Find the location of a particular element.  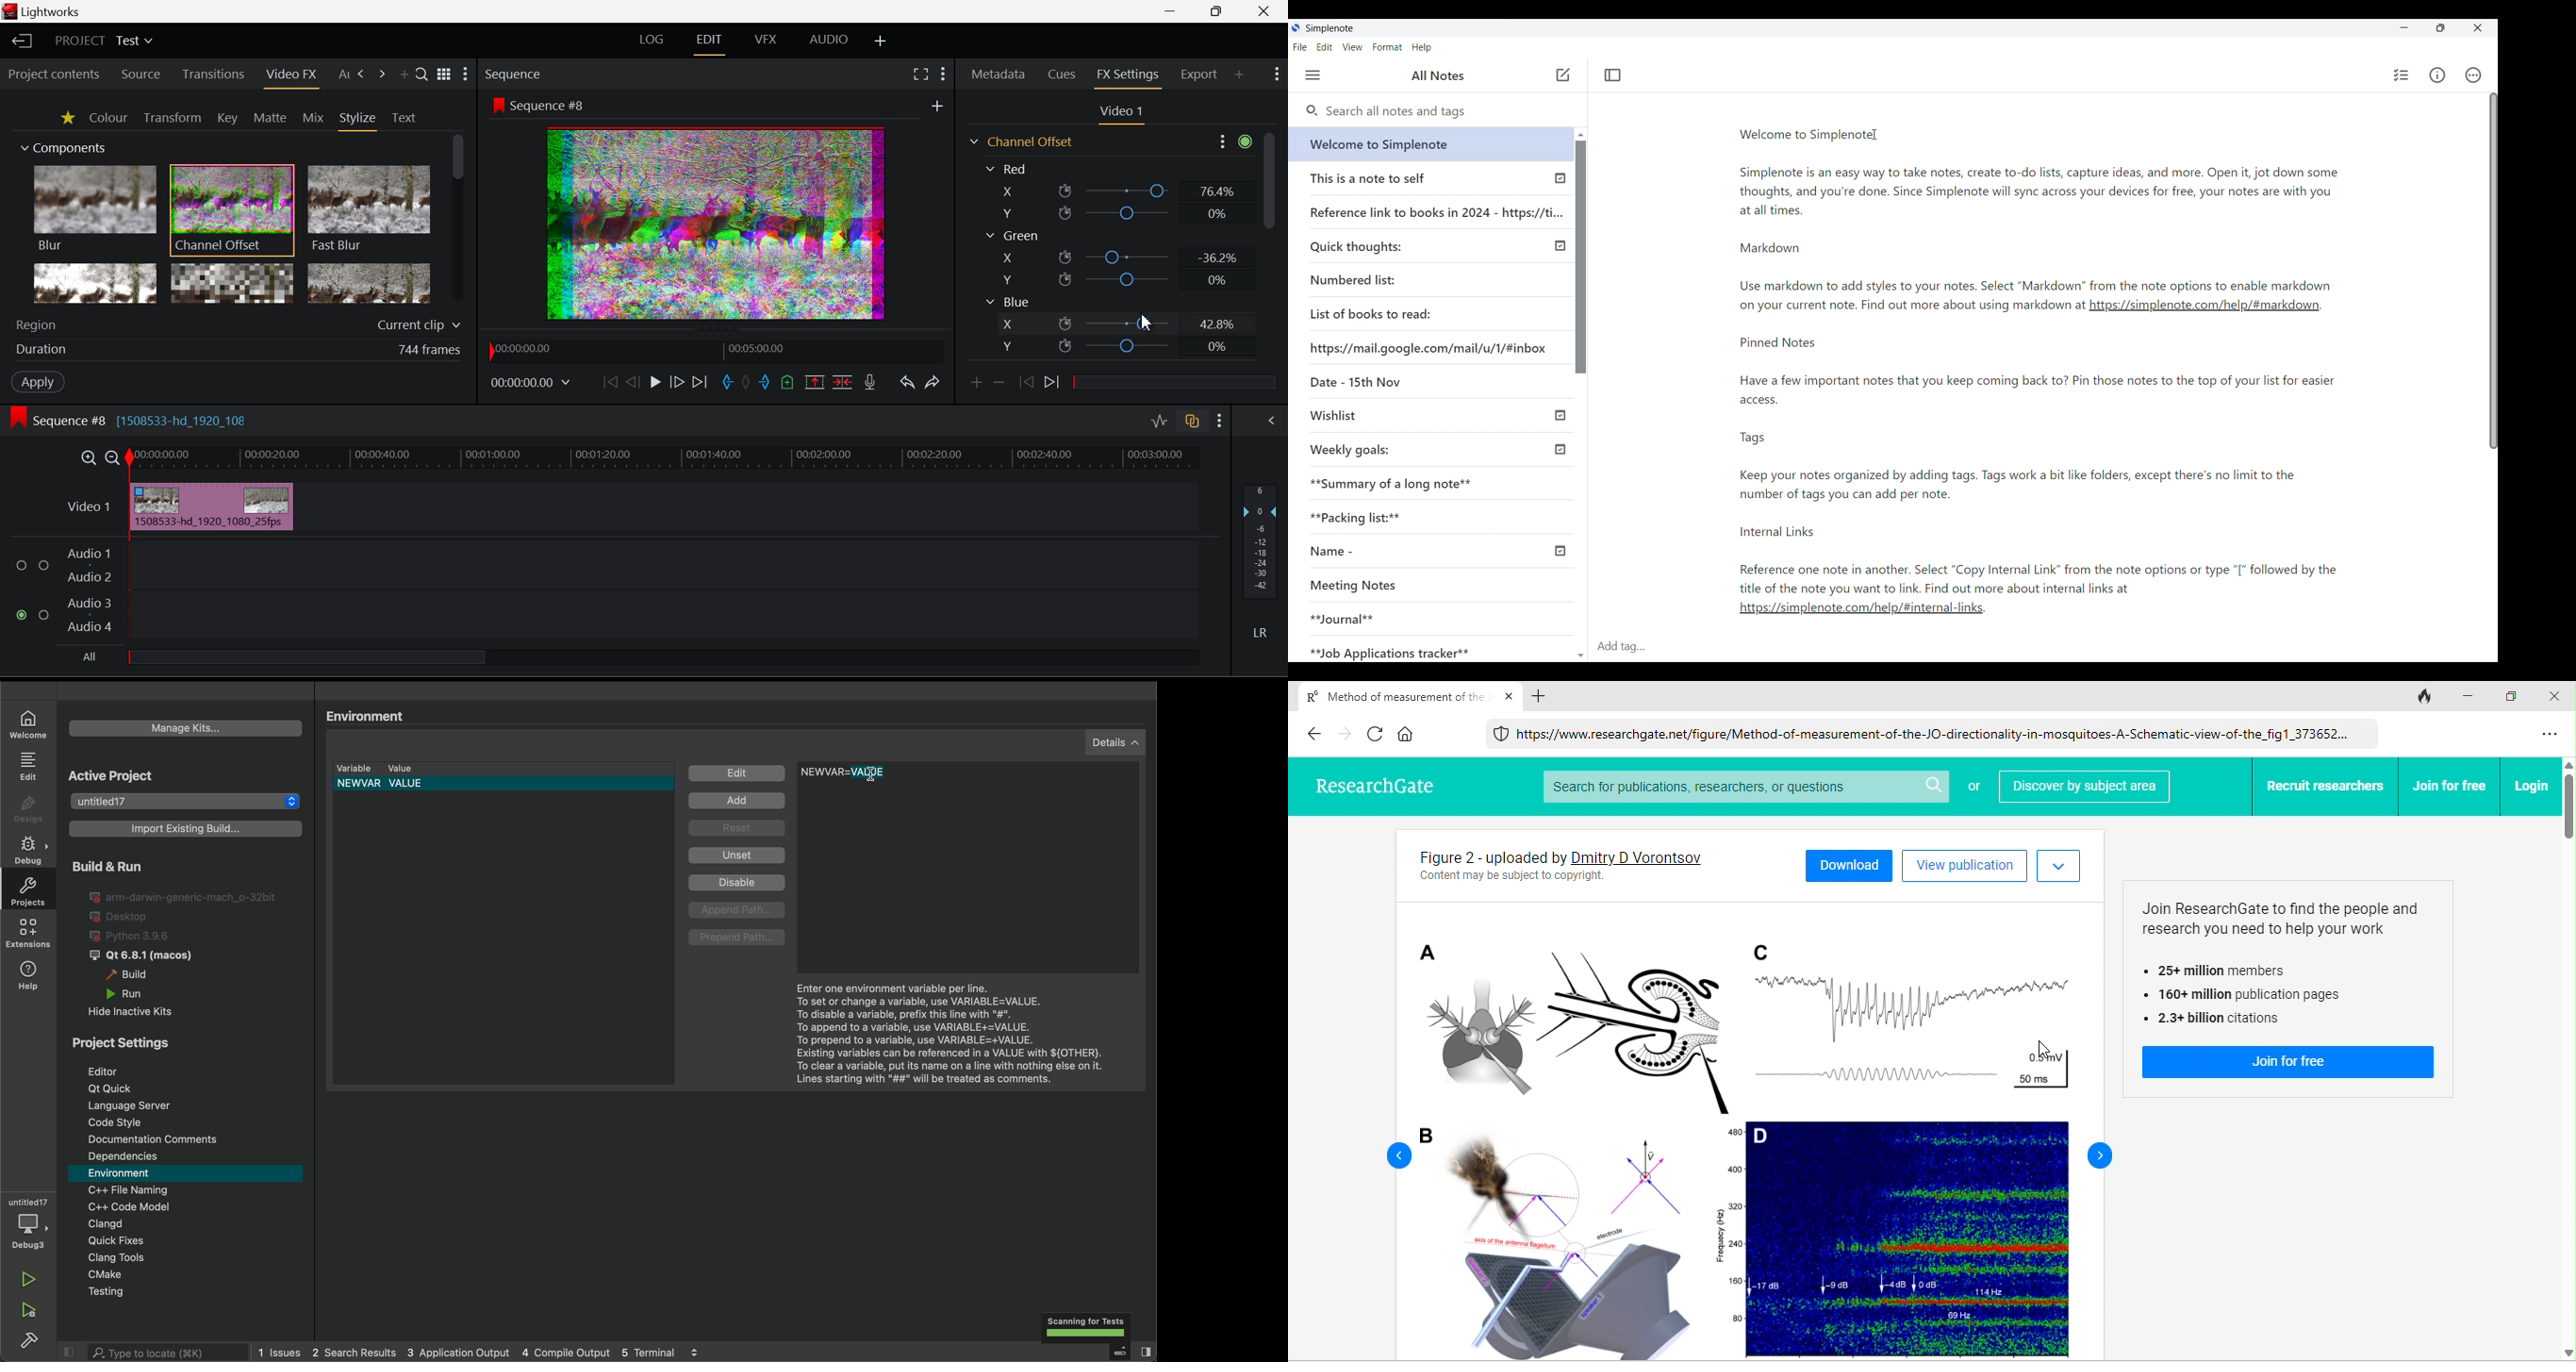

link is located at coordinates (2205, 309).